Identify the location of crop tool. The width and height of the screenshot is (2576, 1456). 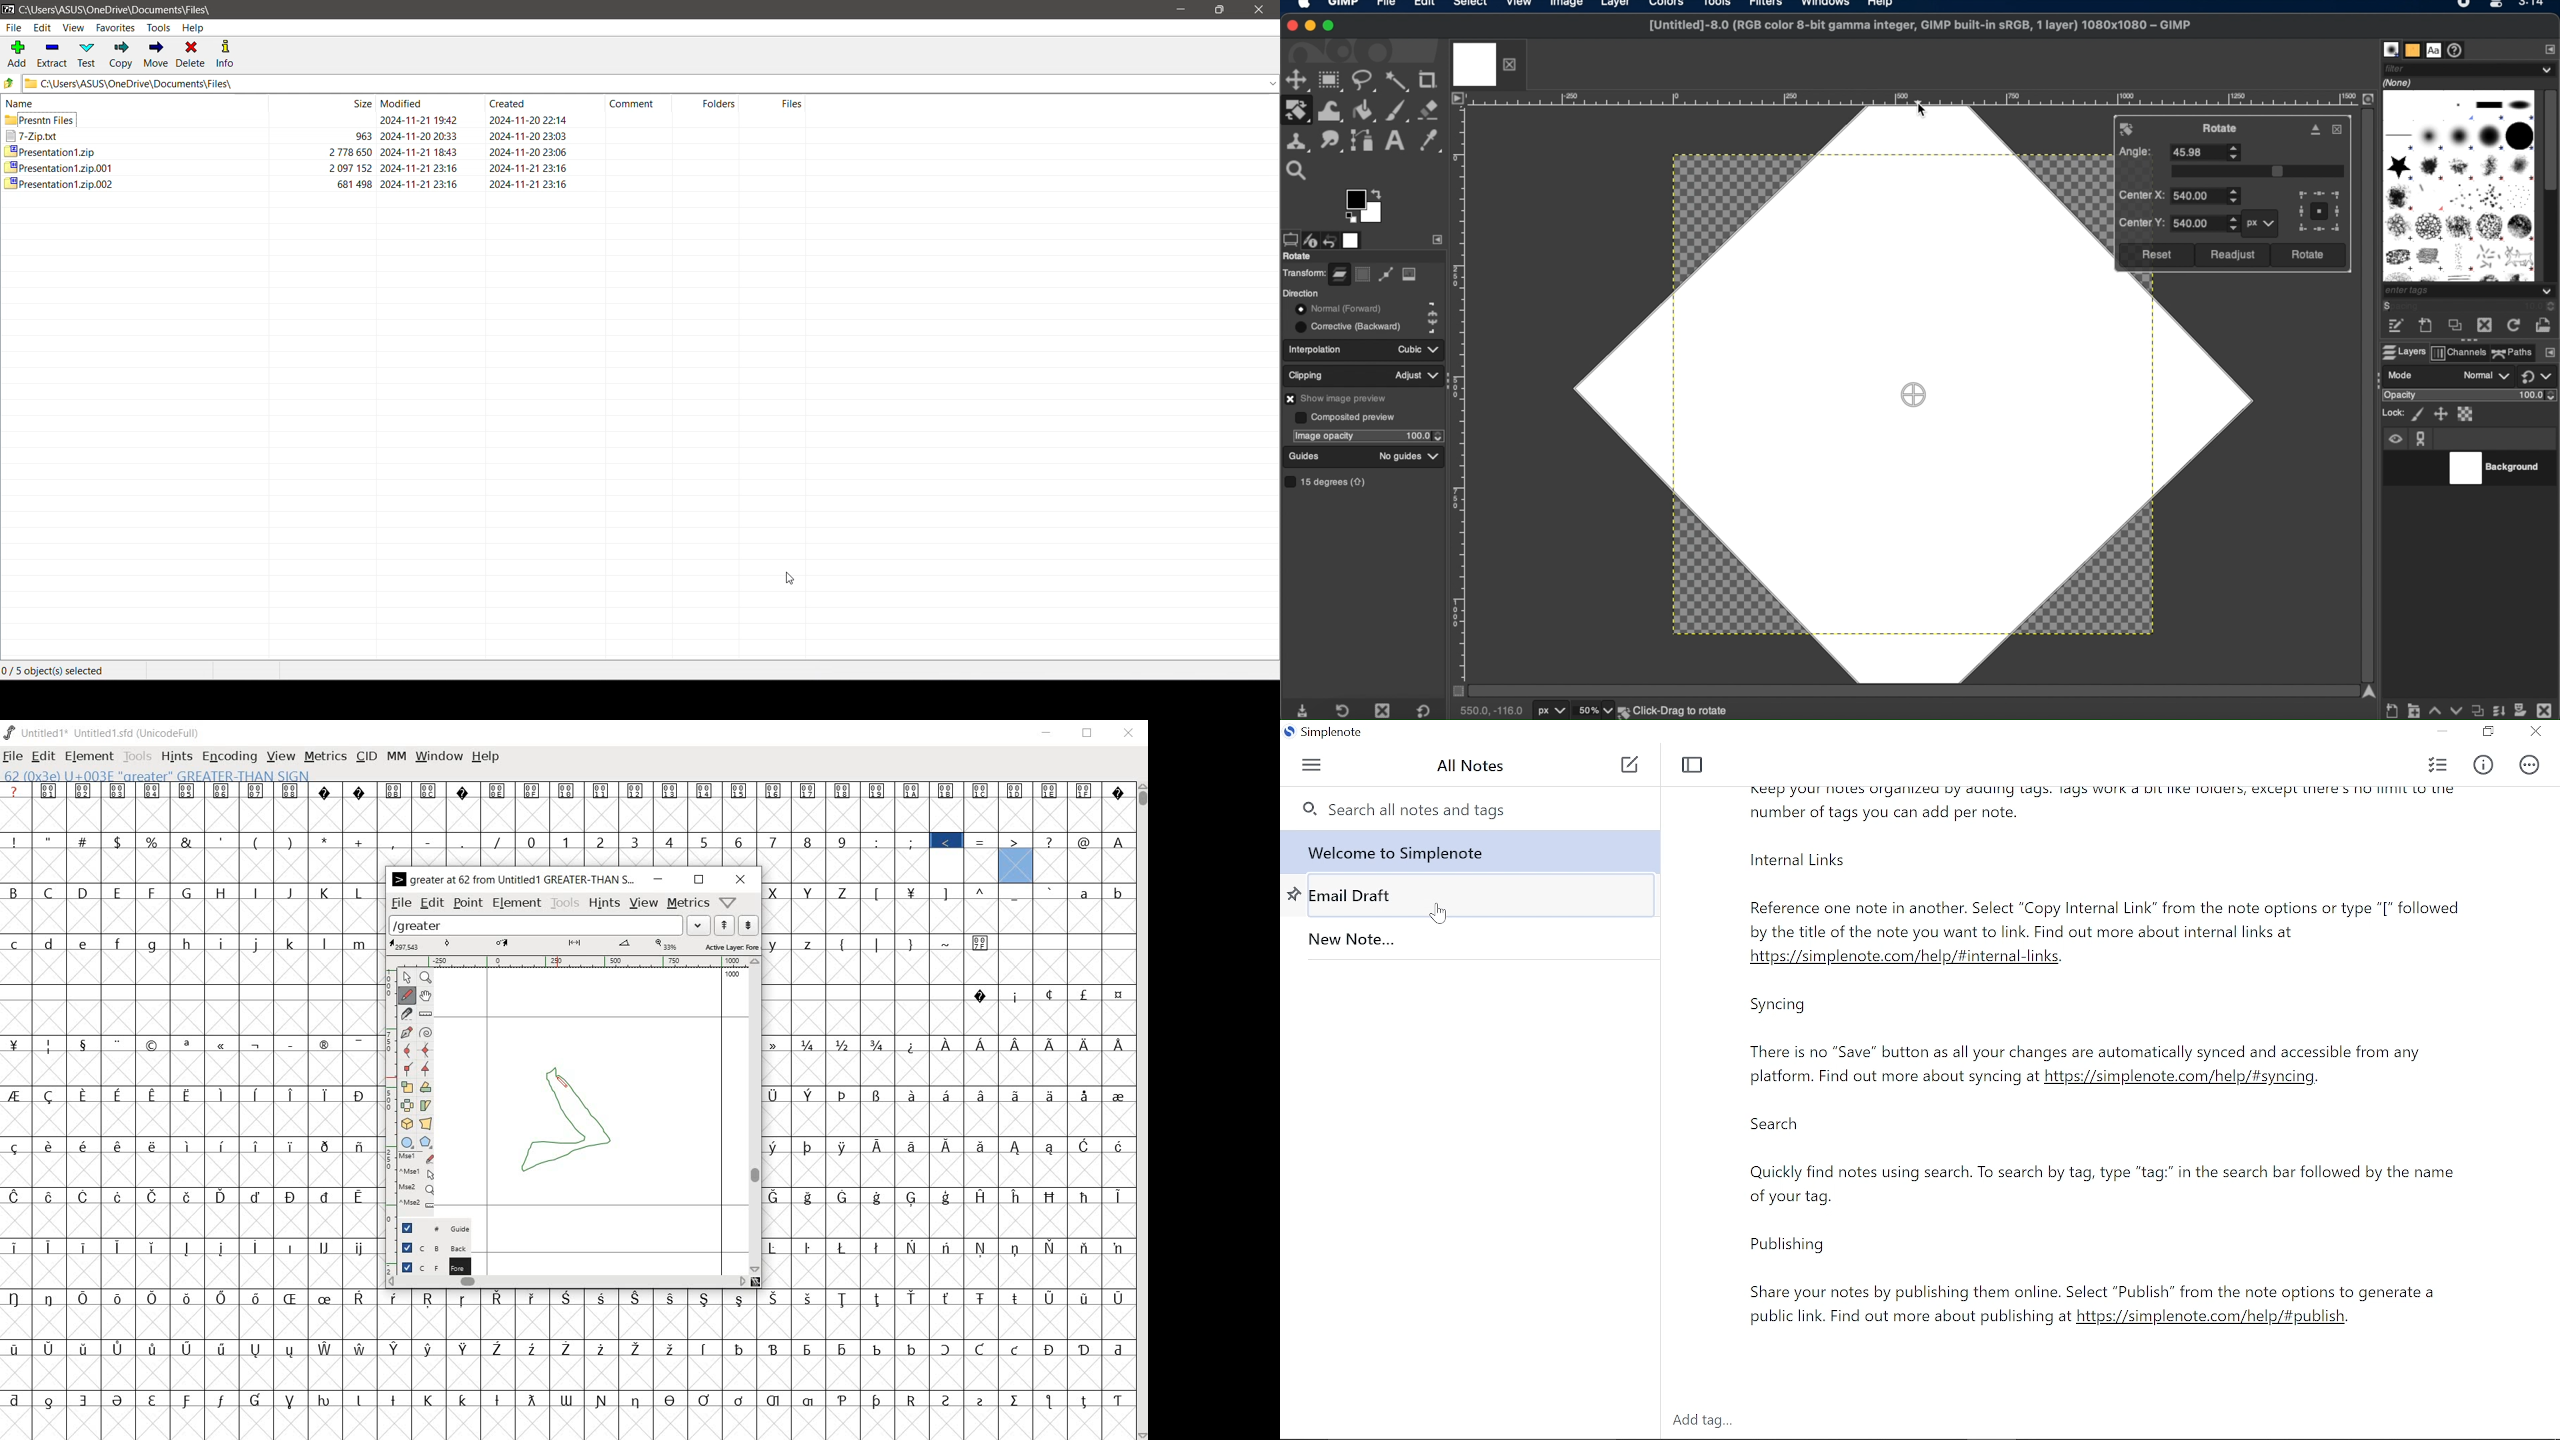
(1431, 79).